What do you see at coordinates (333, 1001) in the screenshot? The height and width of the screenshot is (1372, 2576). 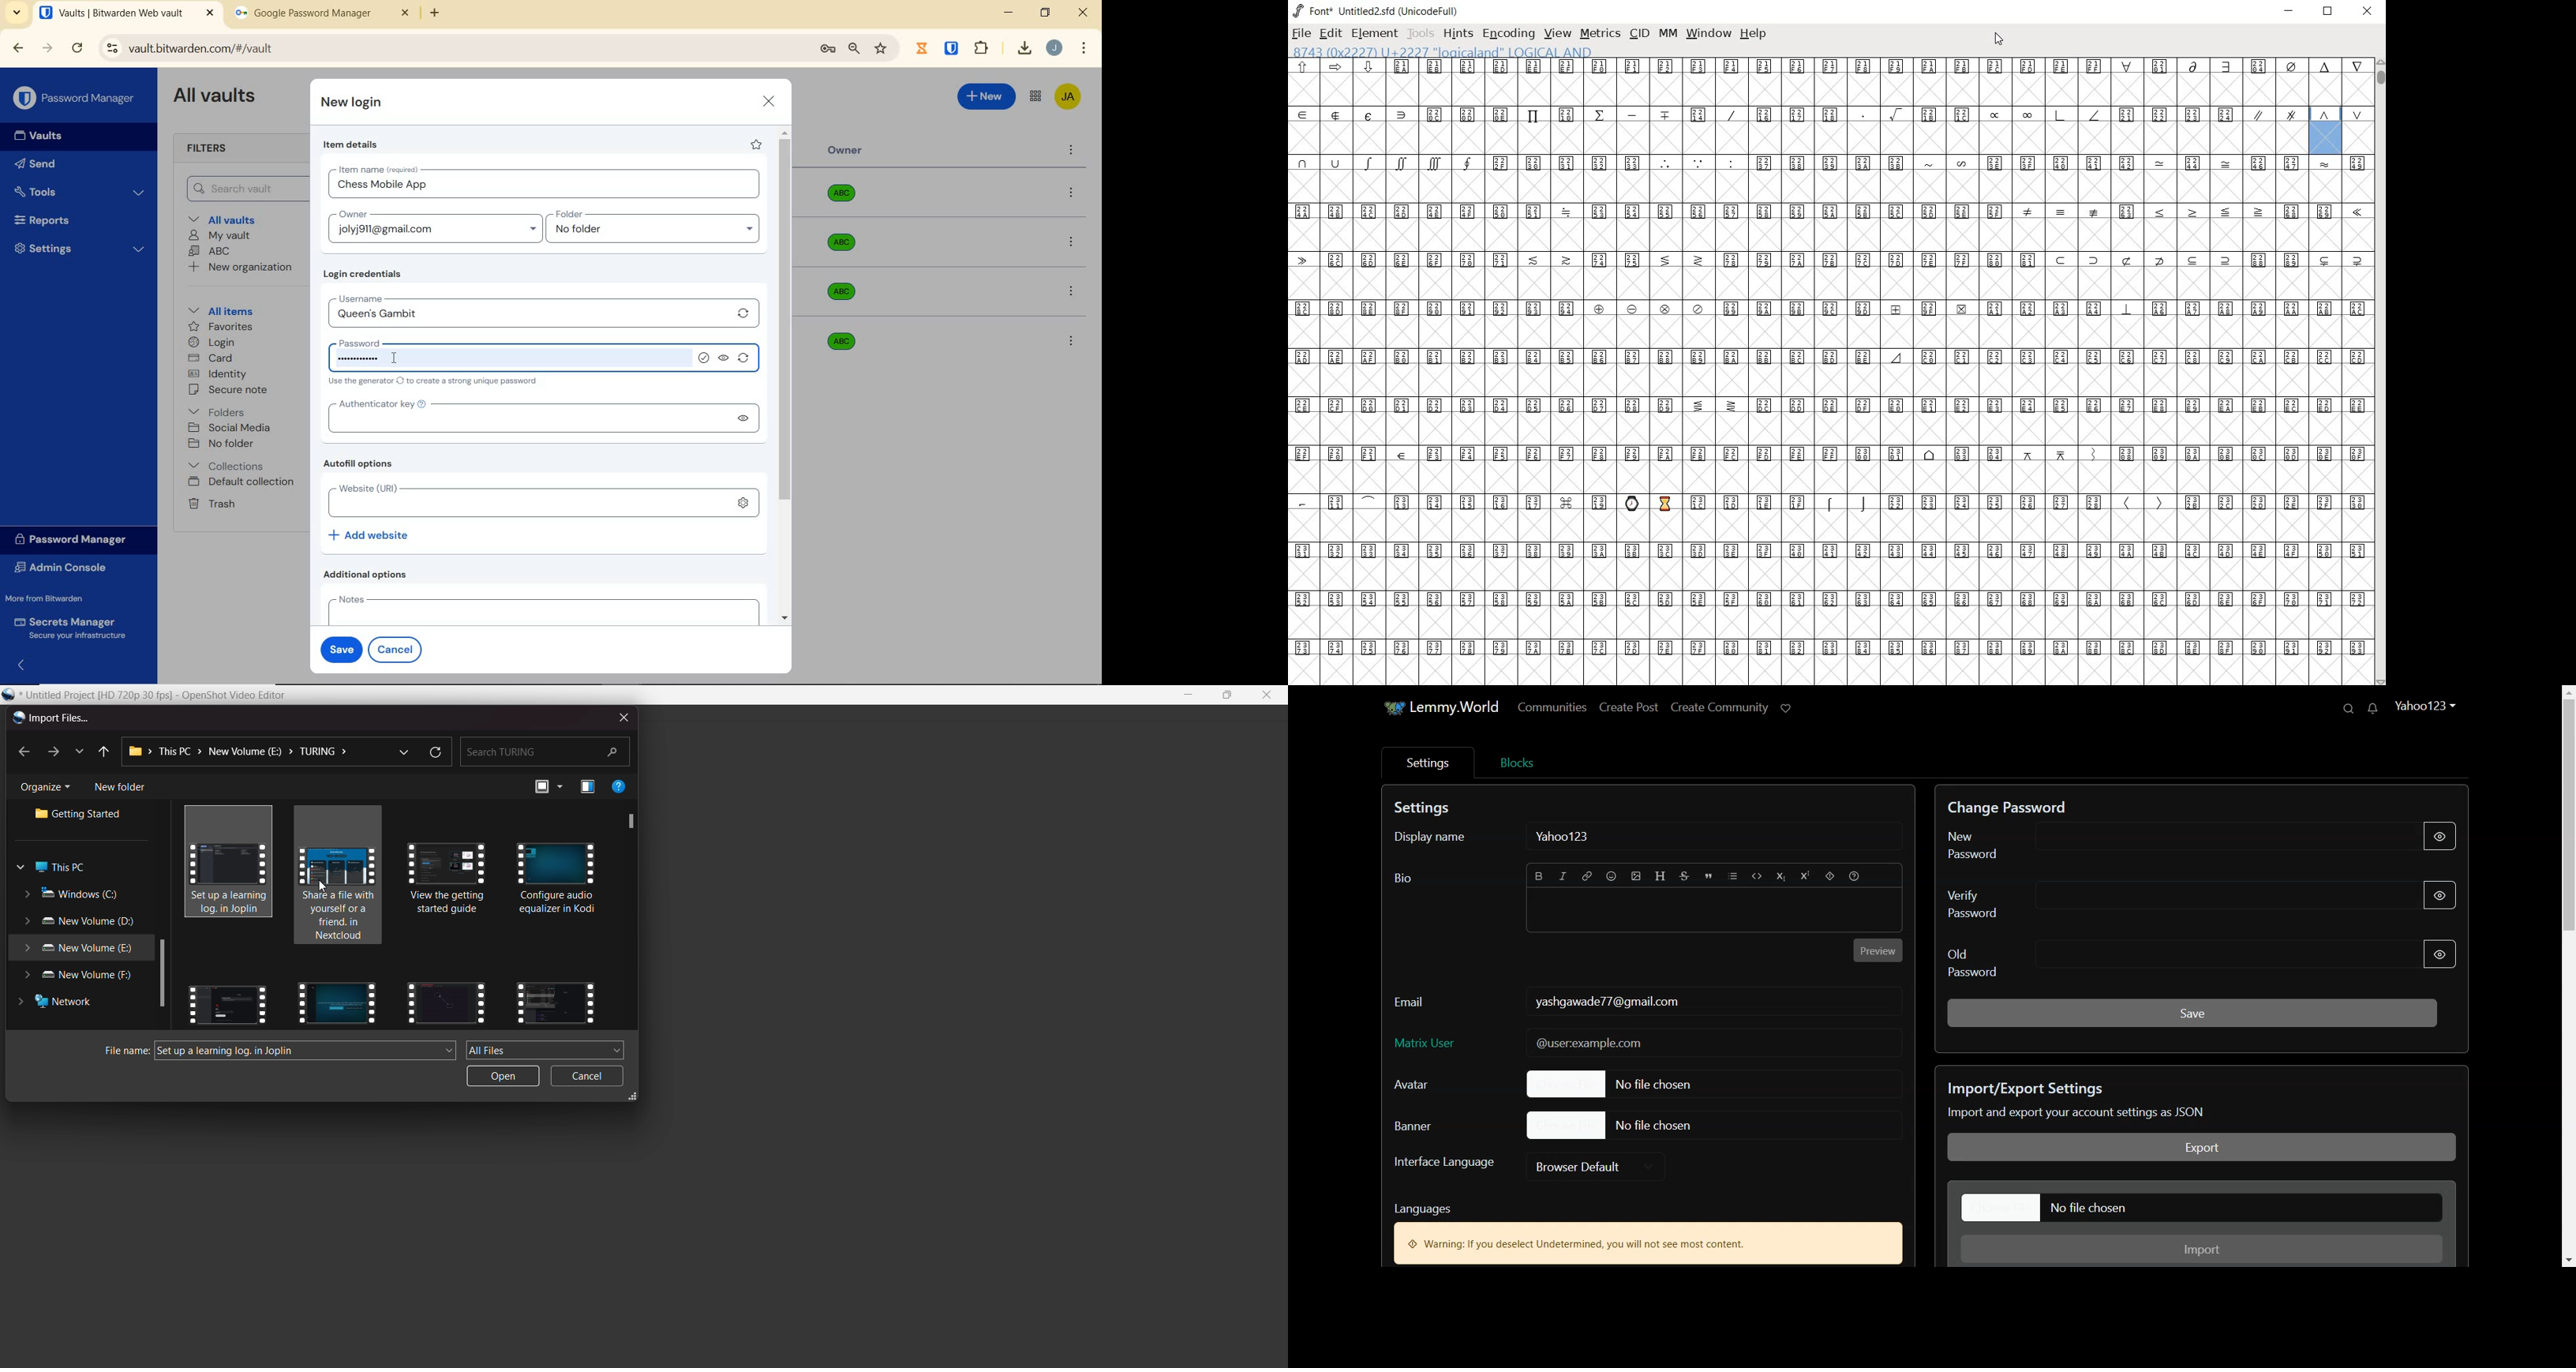 I see `videos` at bounding box center [333, 1001].